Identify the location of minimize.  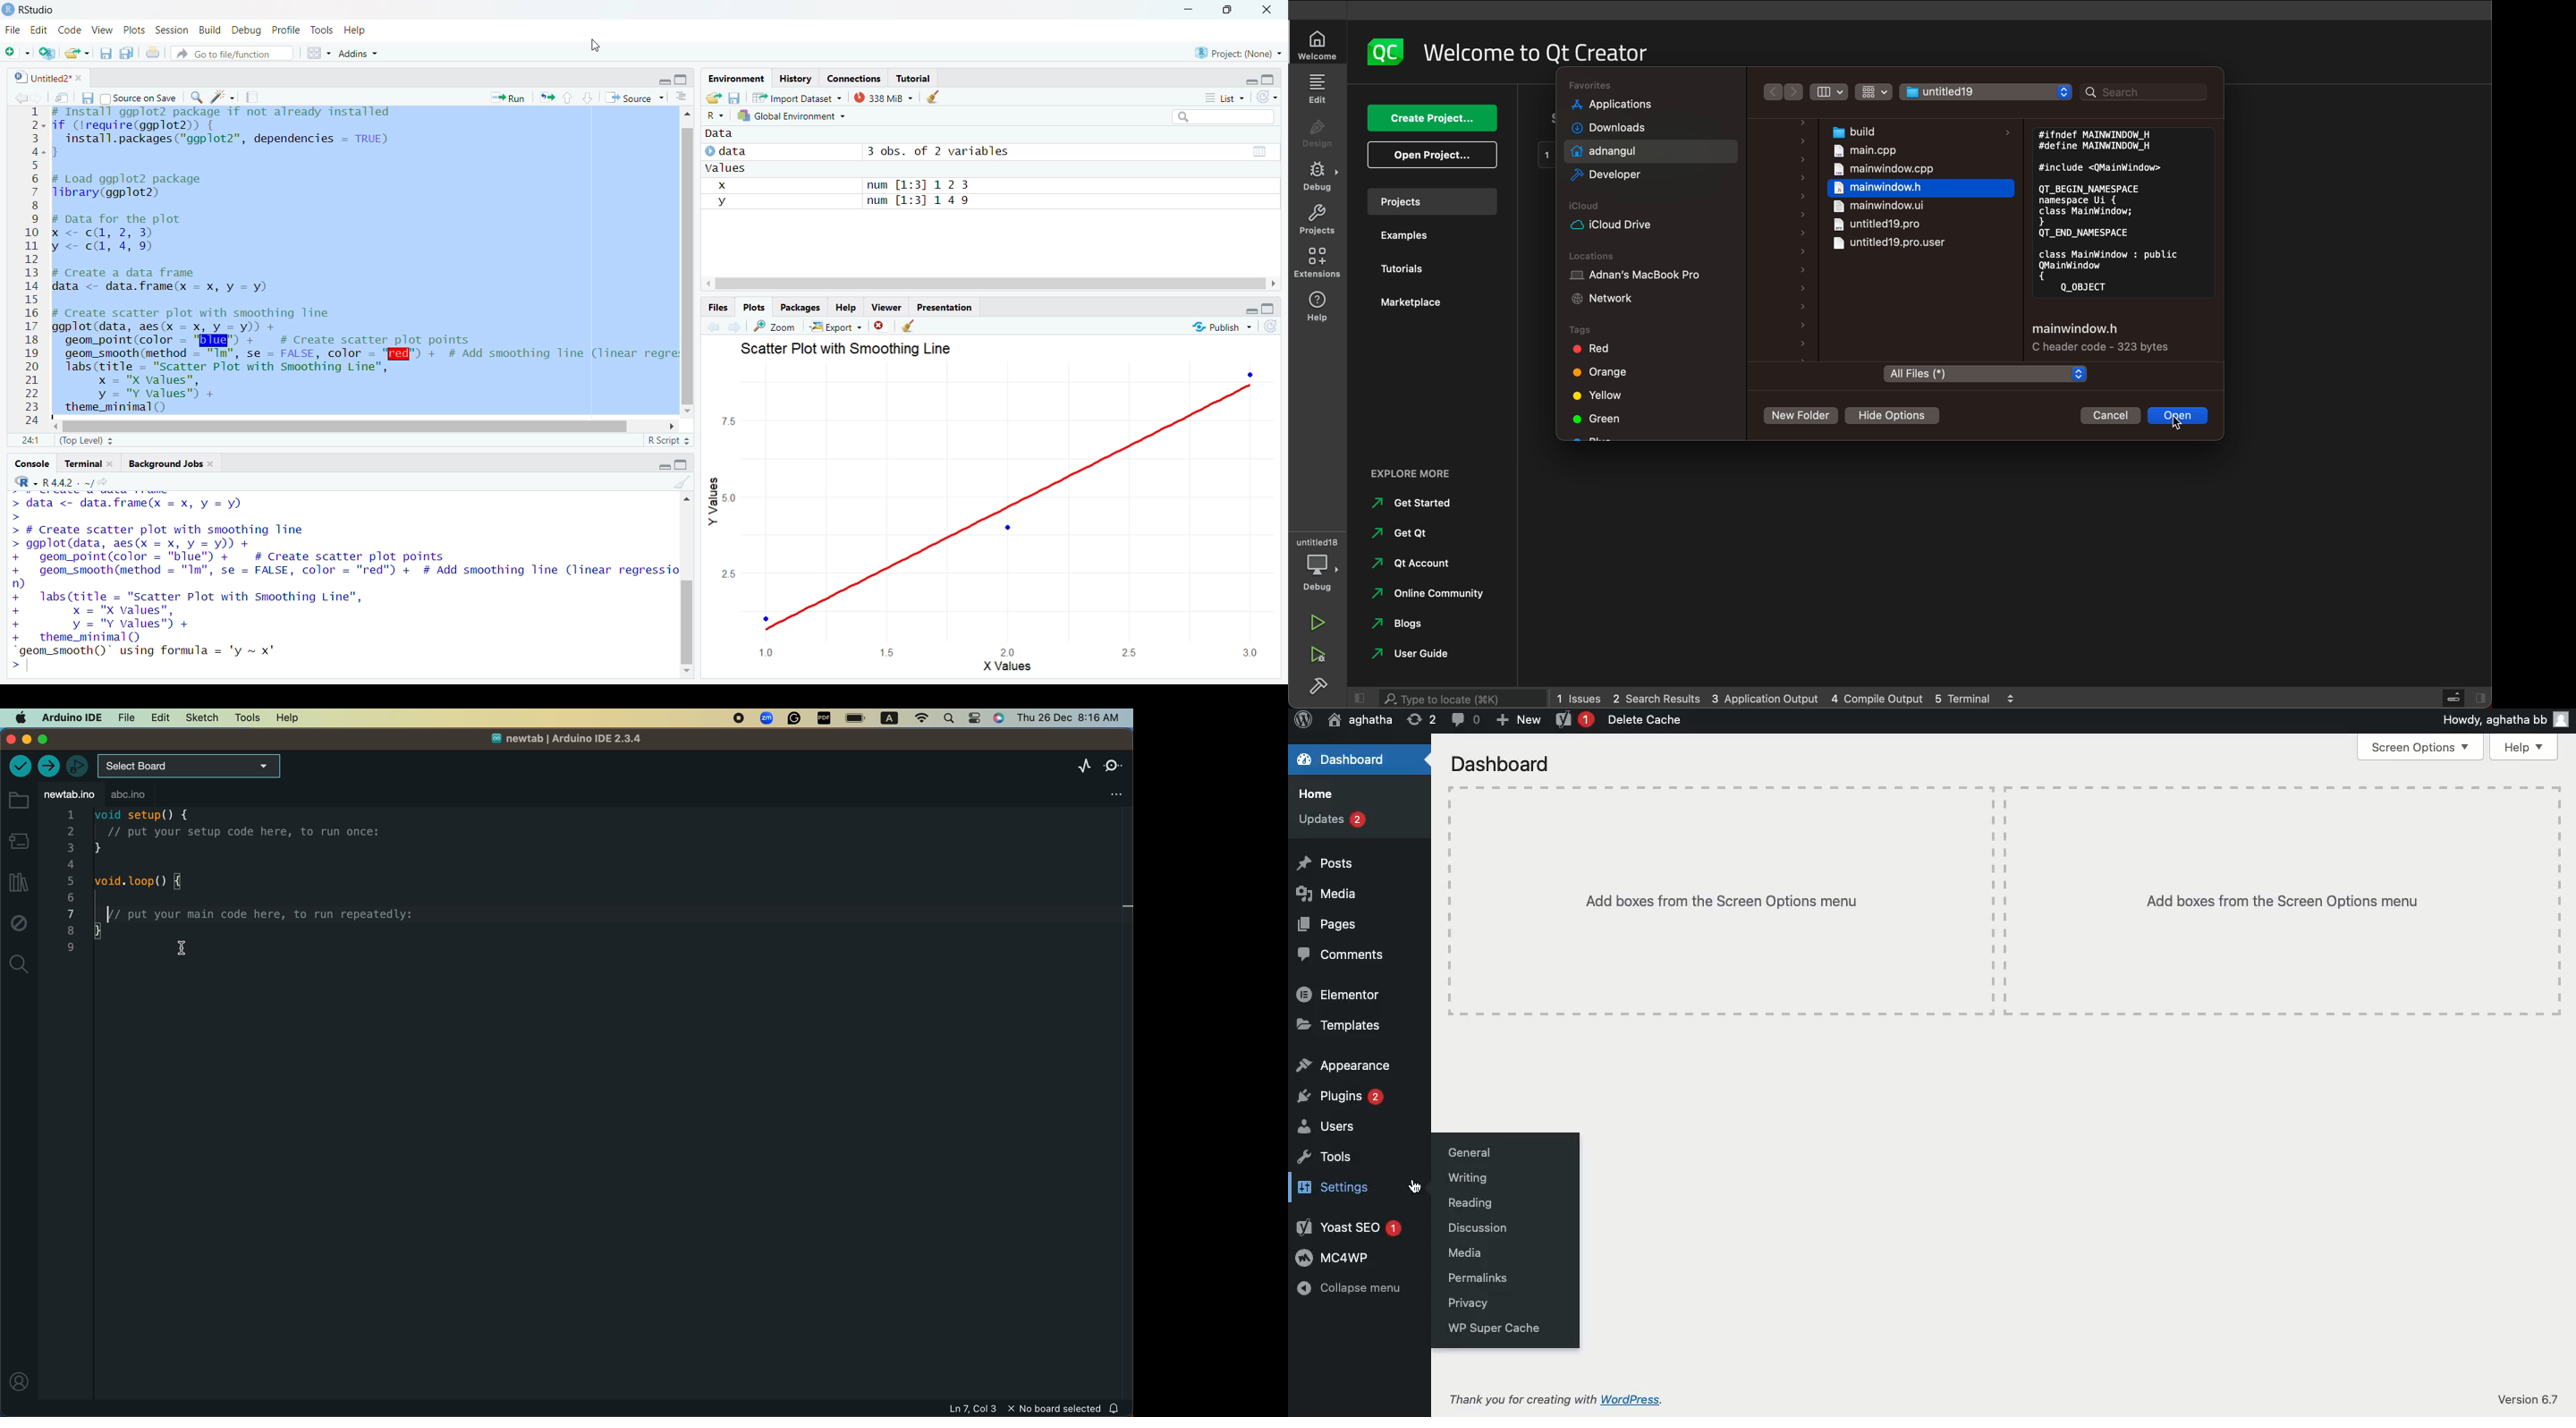
(1184, 10).